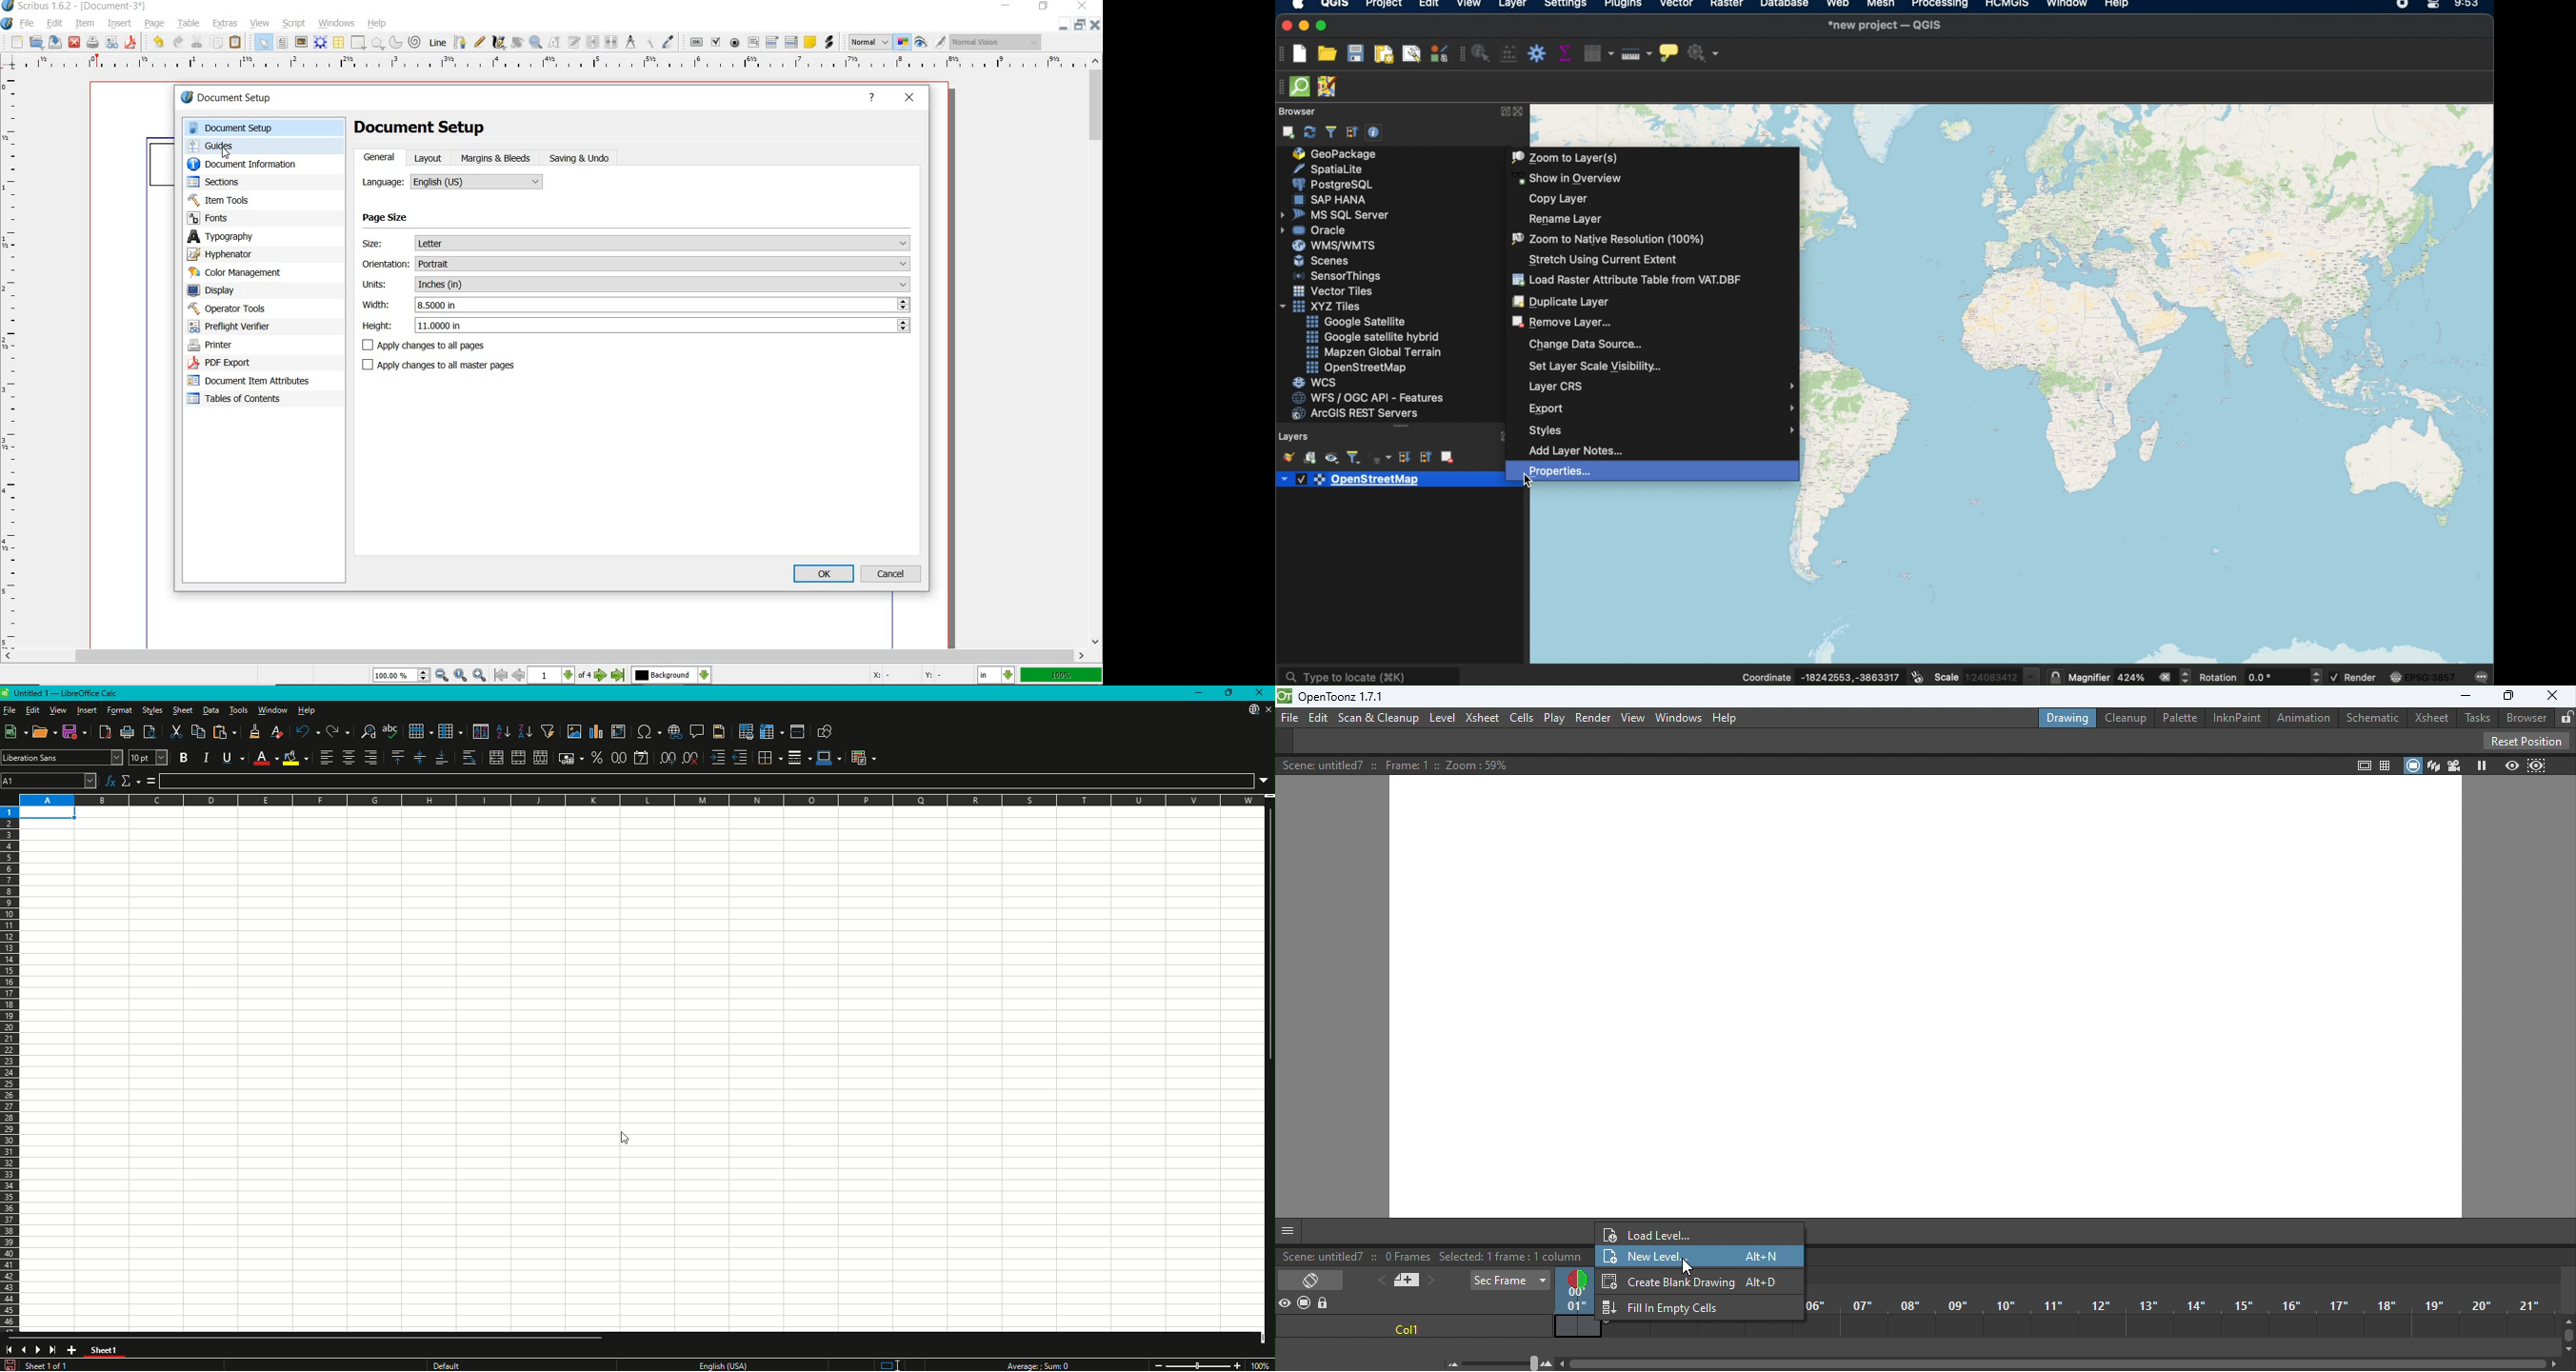 This screenshot has height=1372, width=2576. I want to click on document item attributes, so click(252, 380).